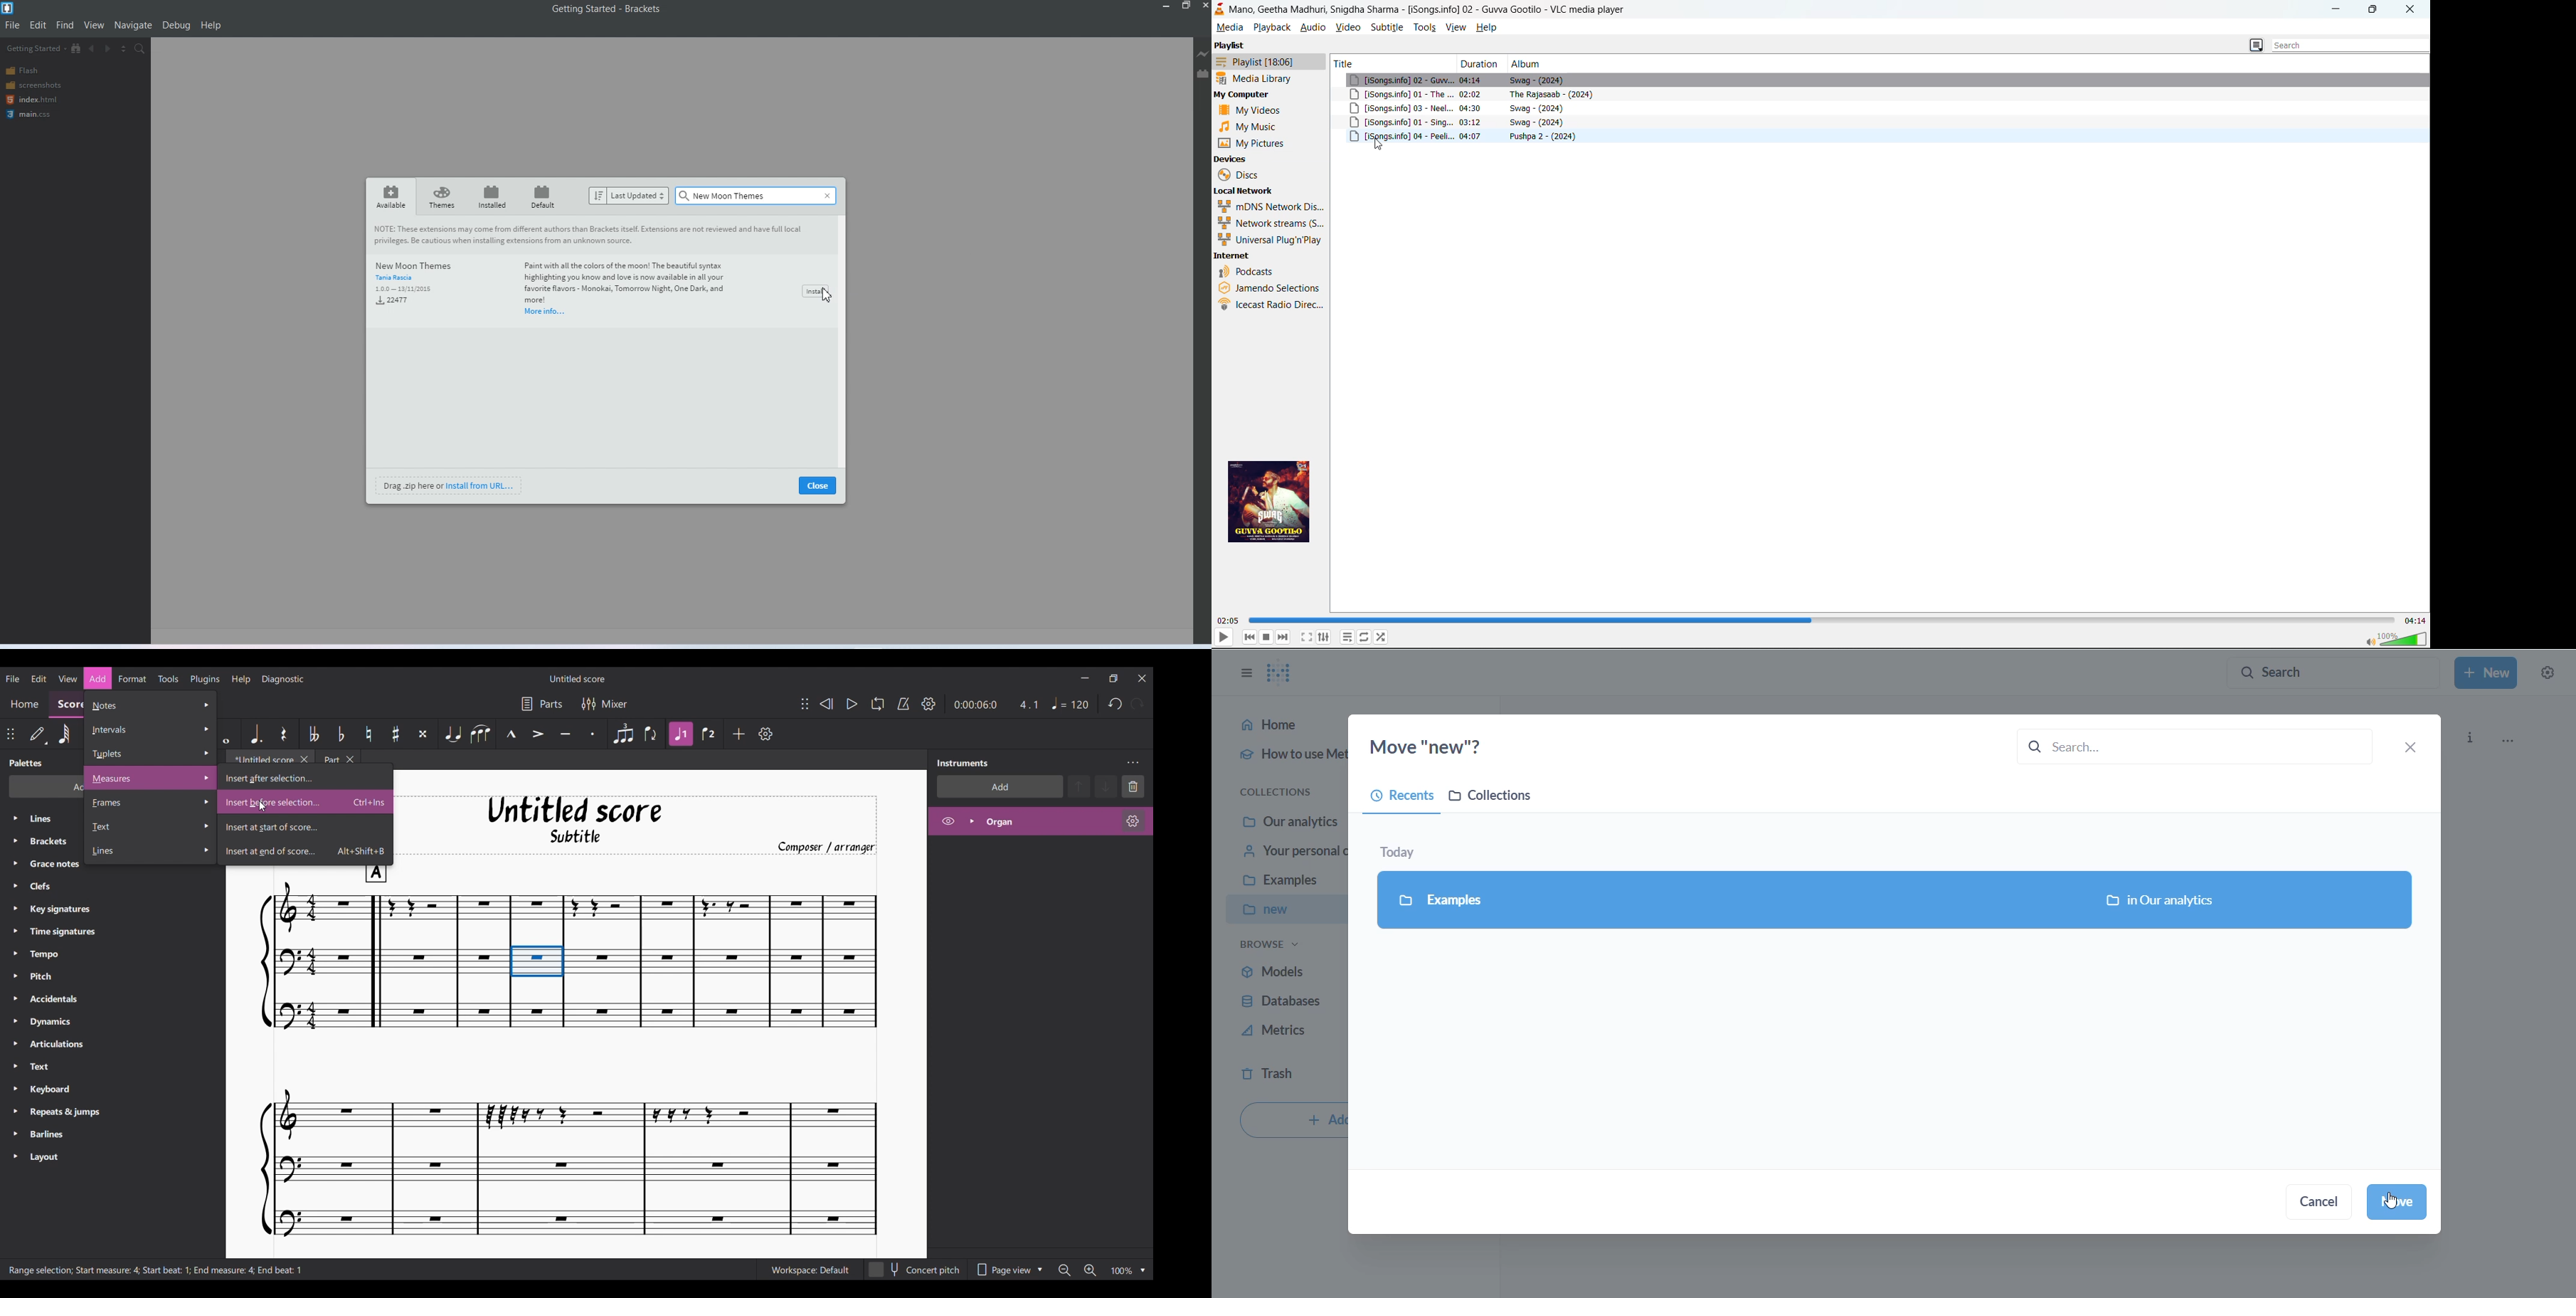  I want to click on settings, so click(2548, 674).